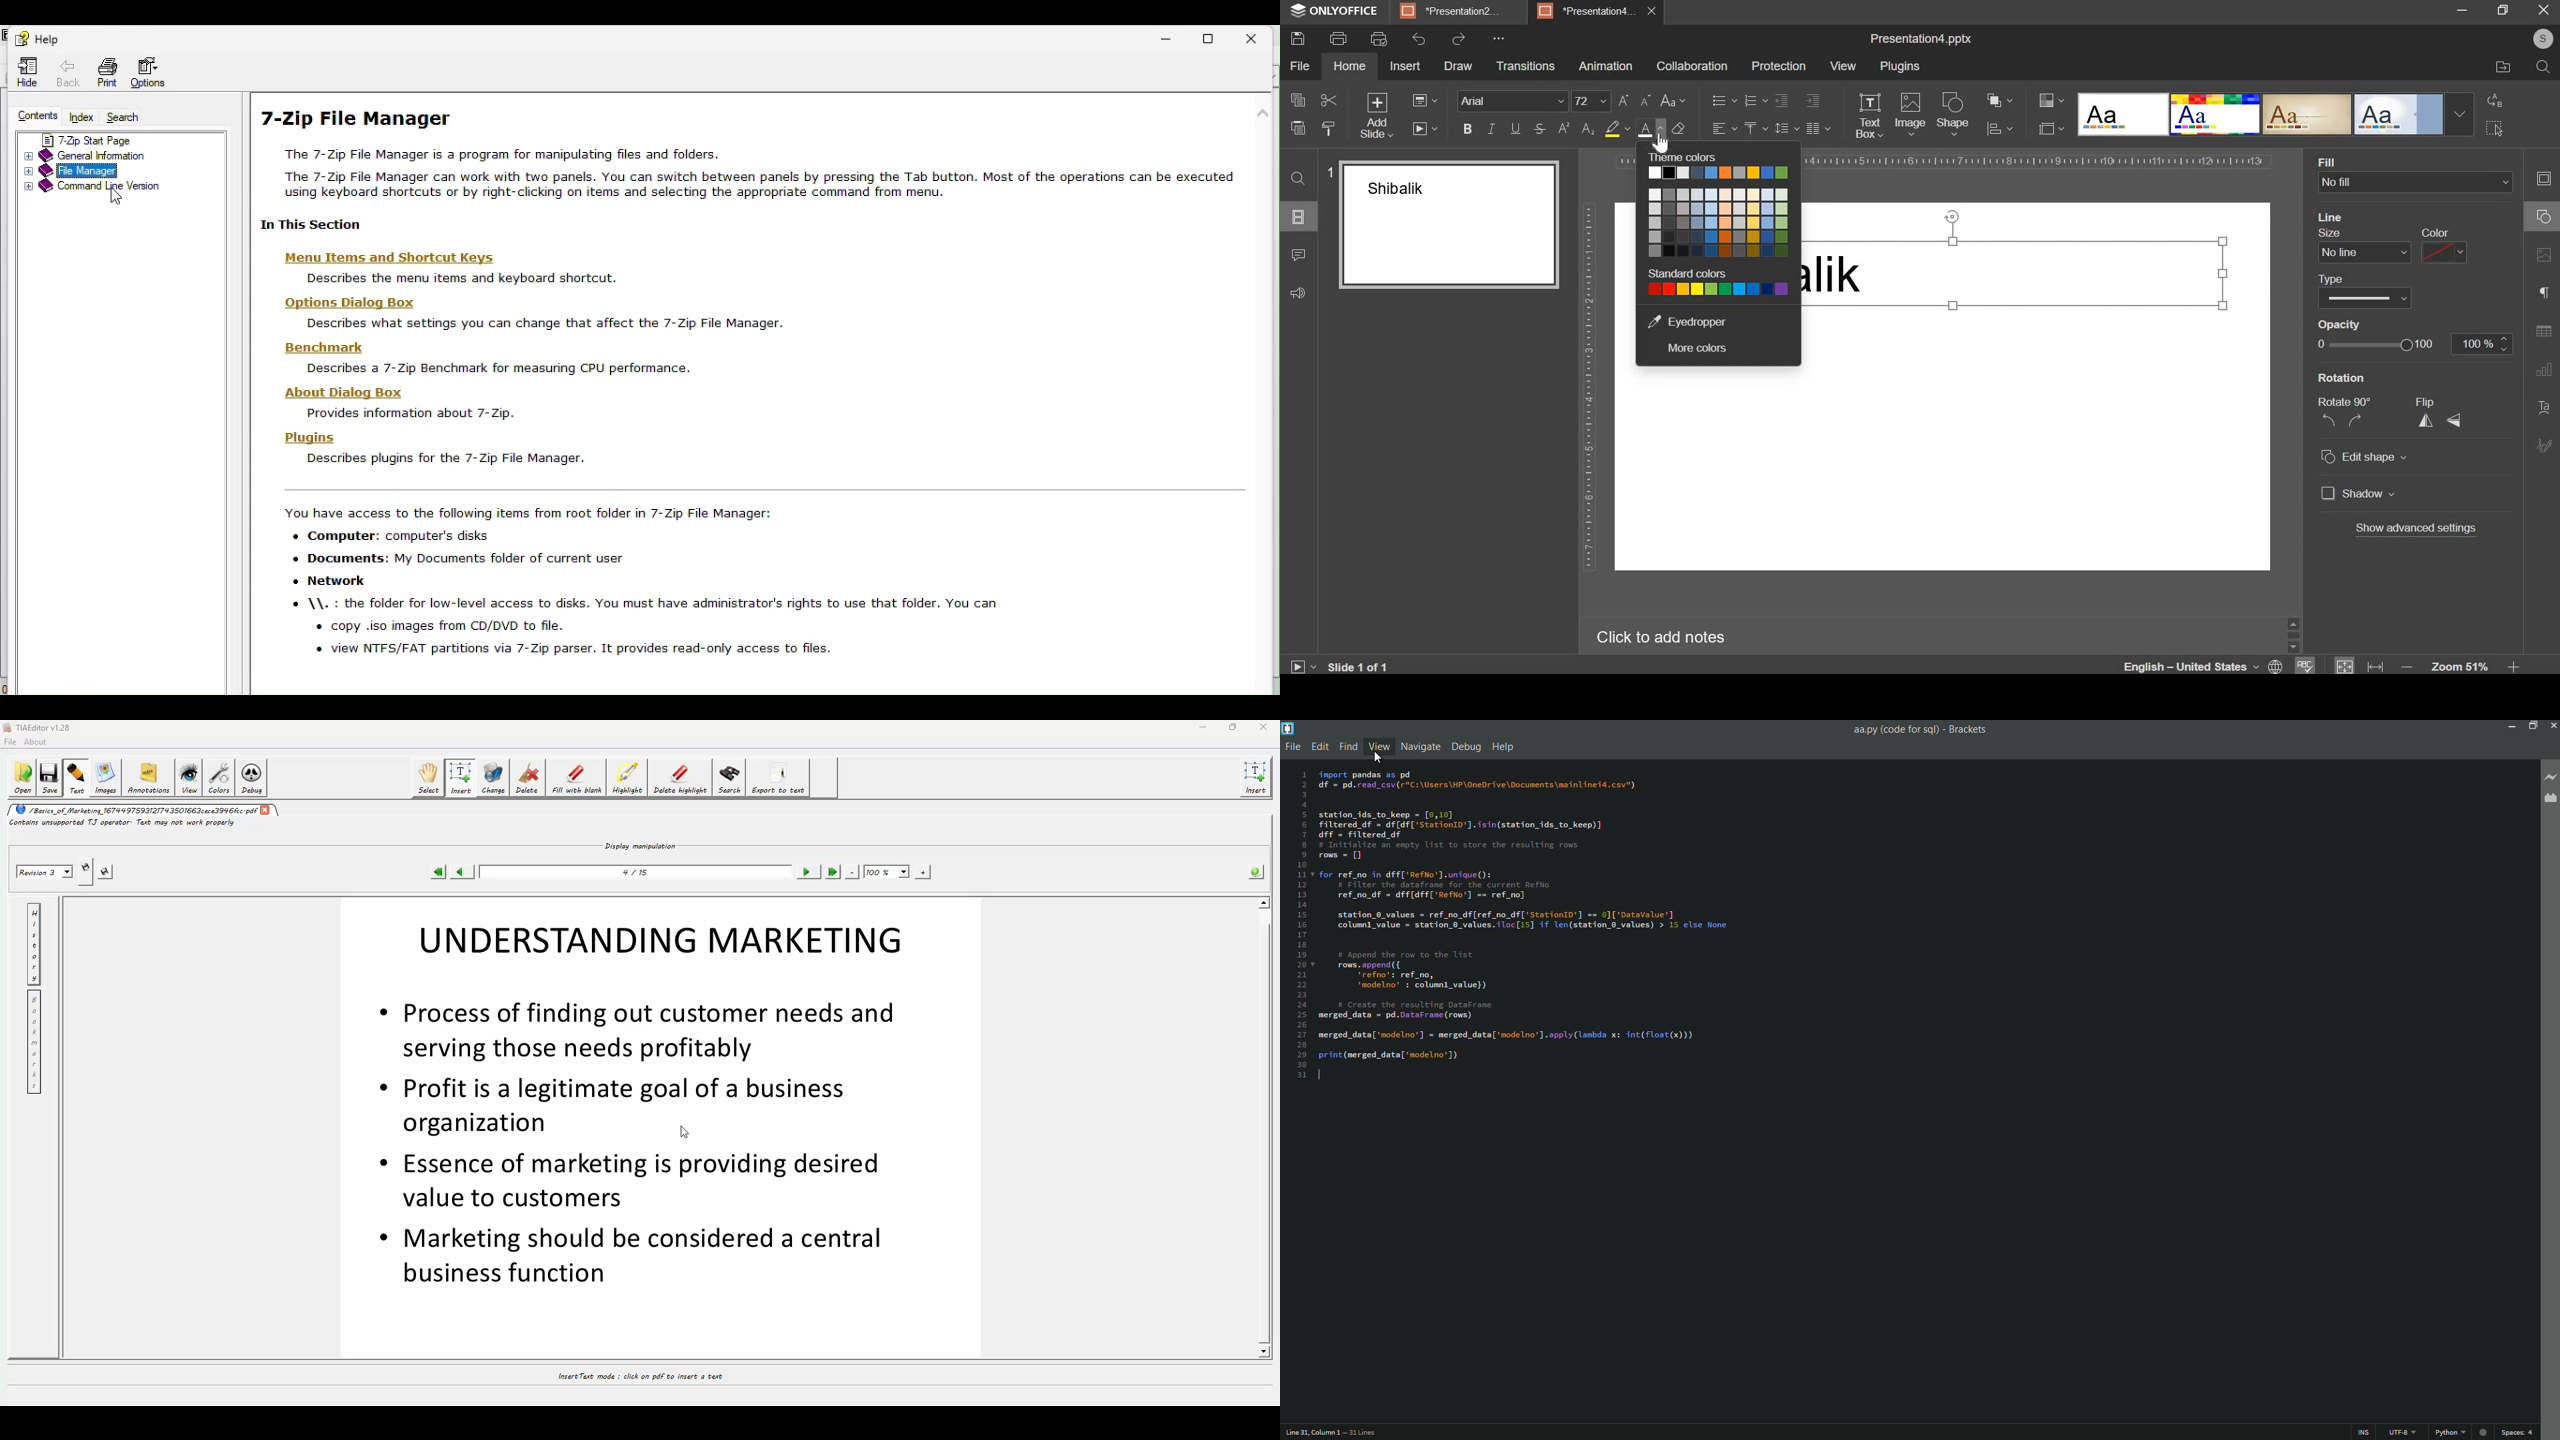 This screenshot has height=1456, width=2576. Describe the element at coordinates (353, 303) in the screenshot. I see `options dialog box` at that location.